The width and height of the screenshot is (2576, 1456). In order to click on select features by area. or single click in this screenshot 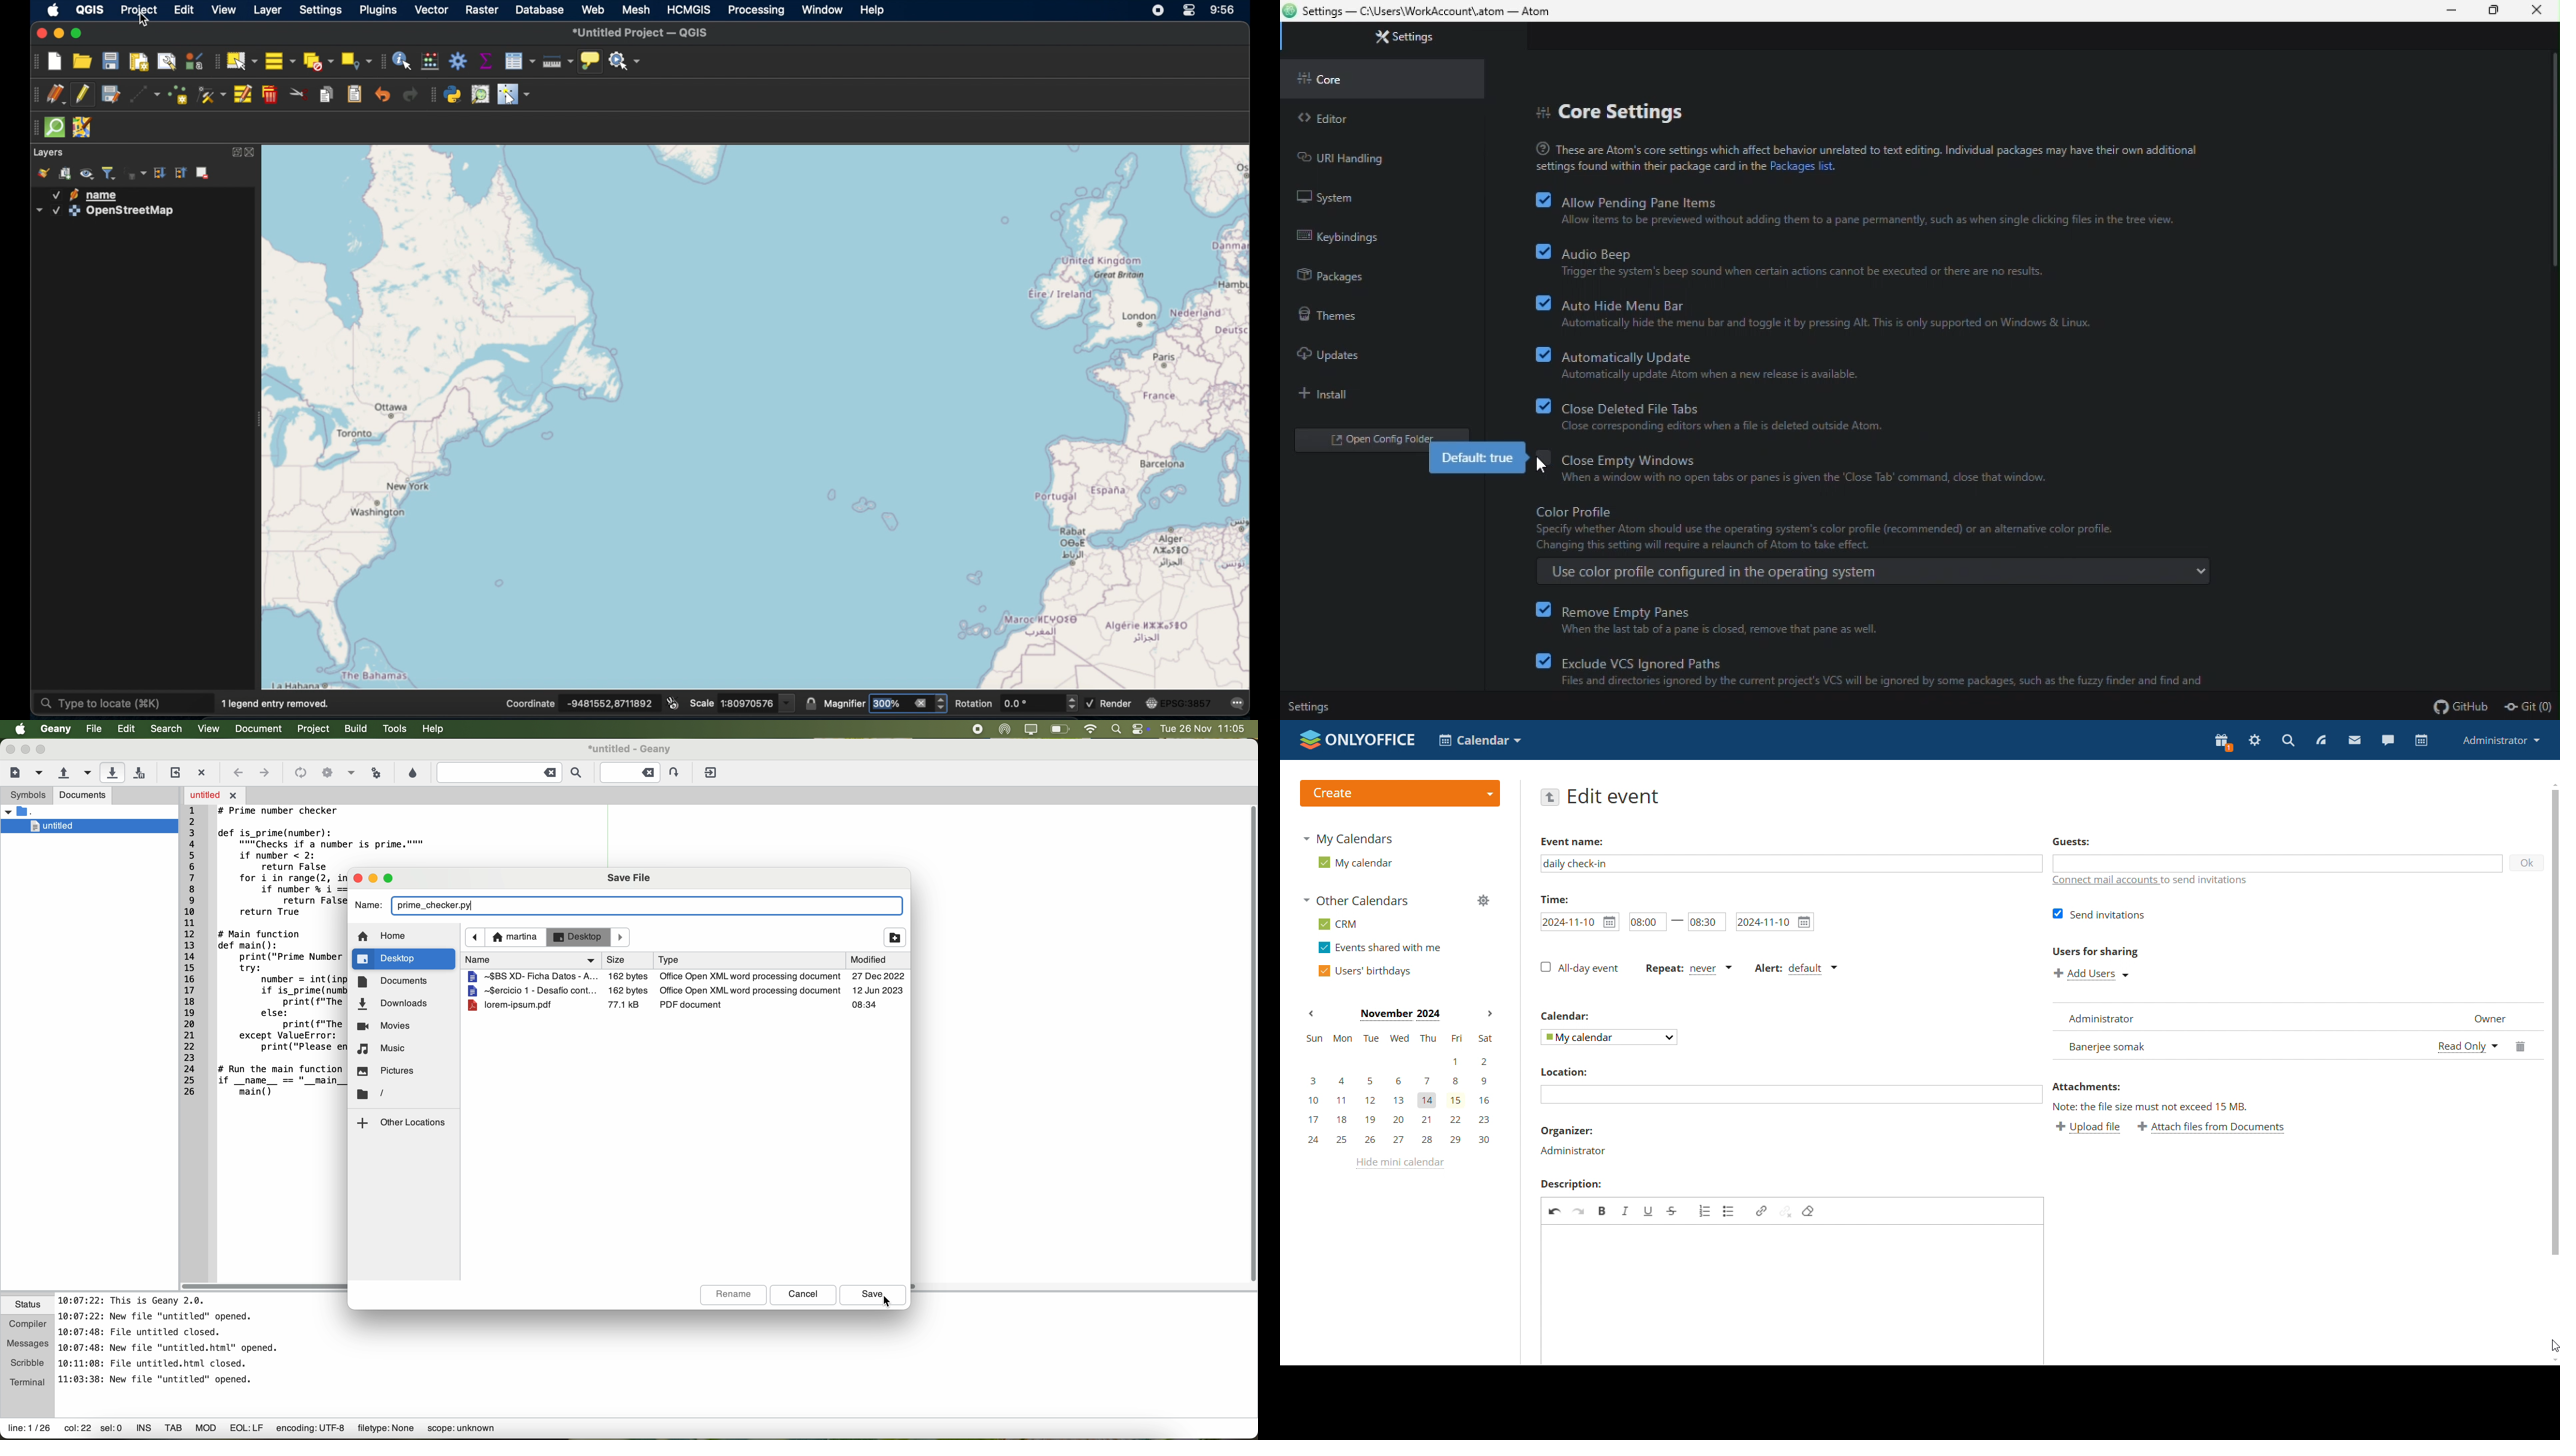, I will do `click(242, 61)`.